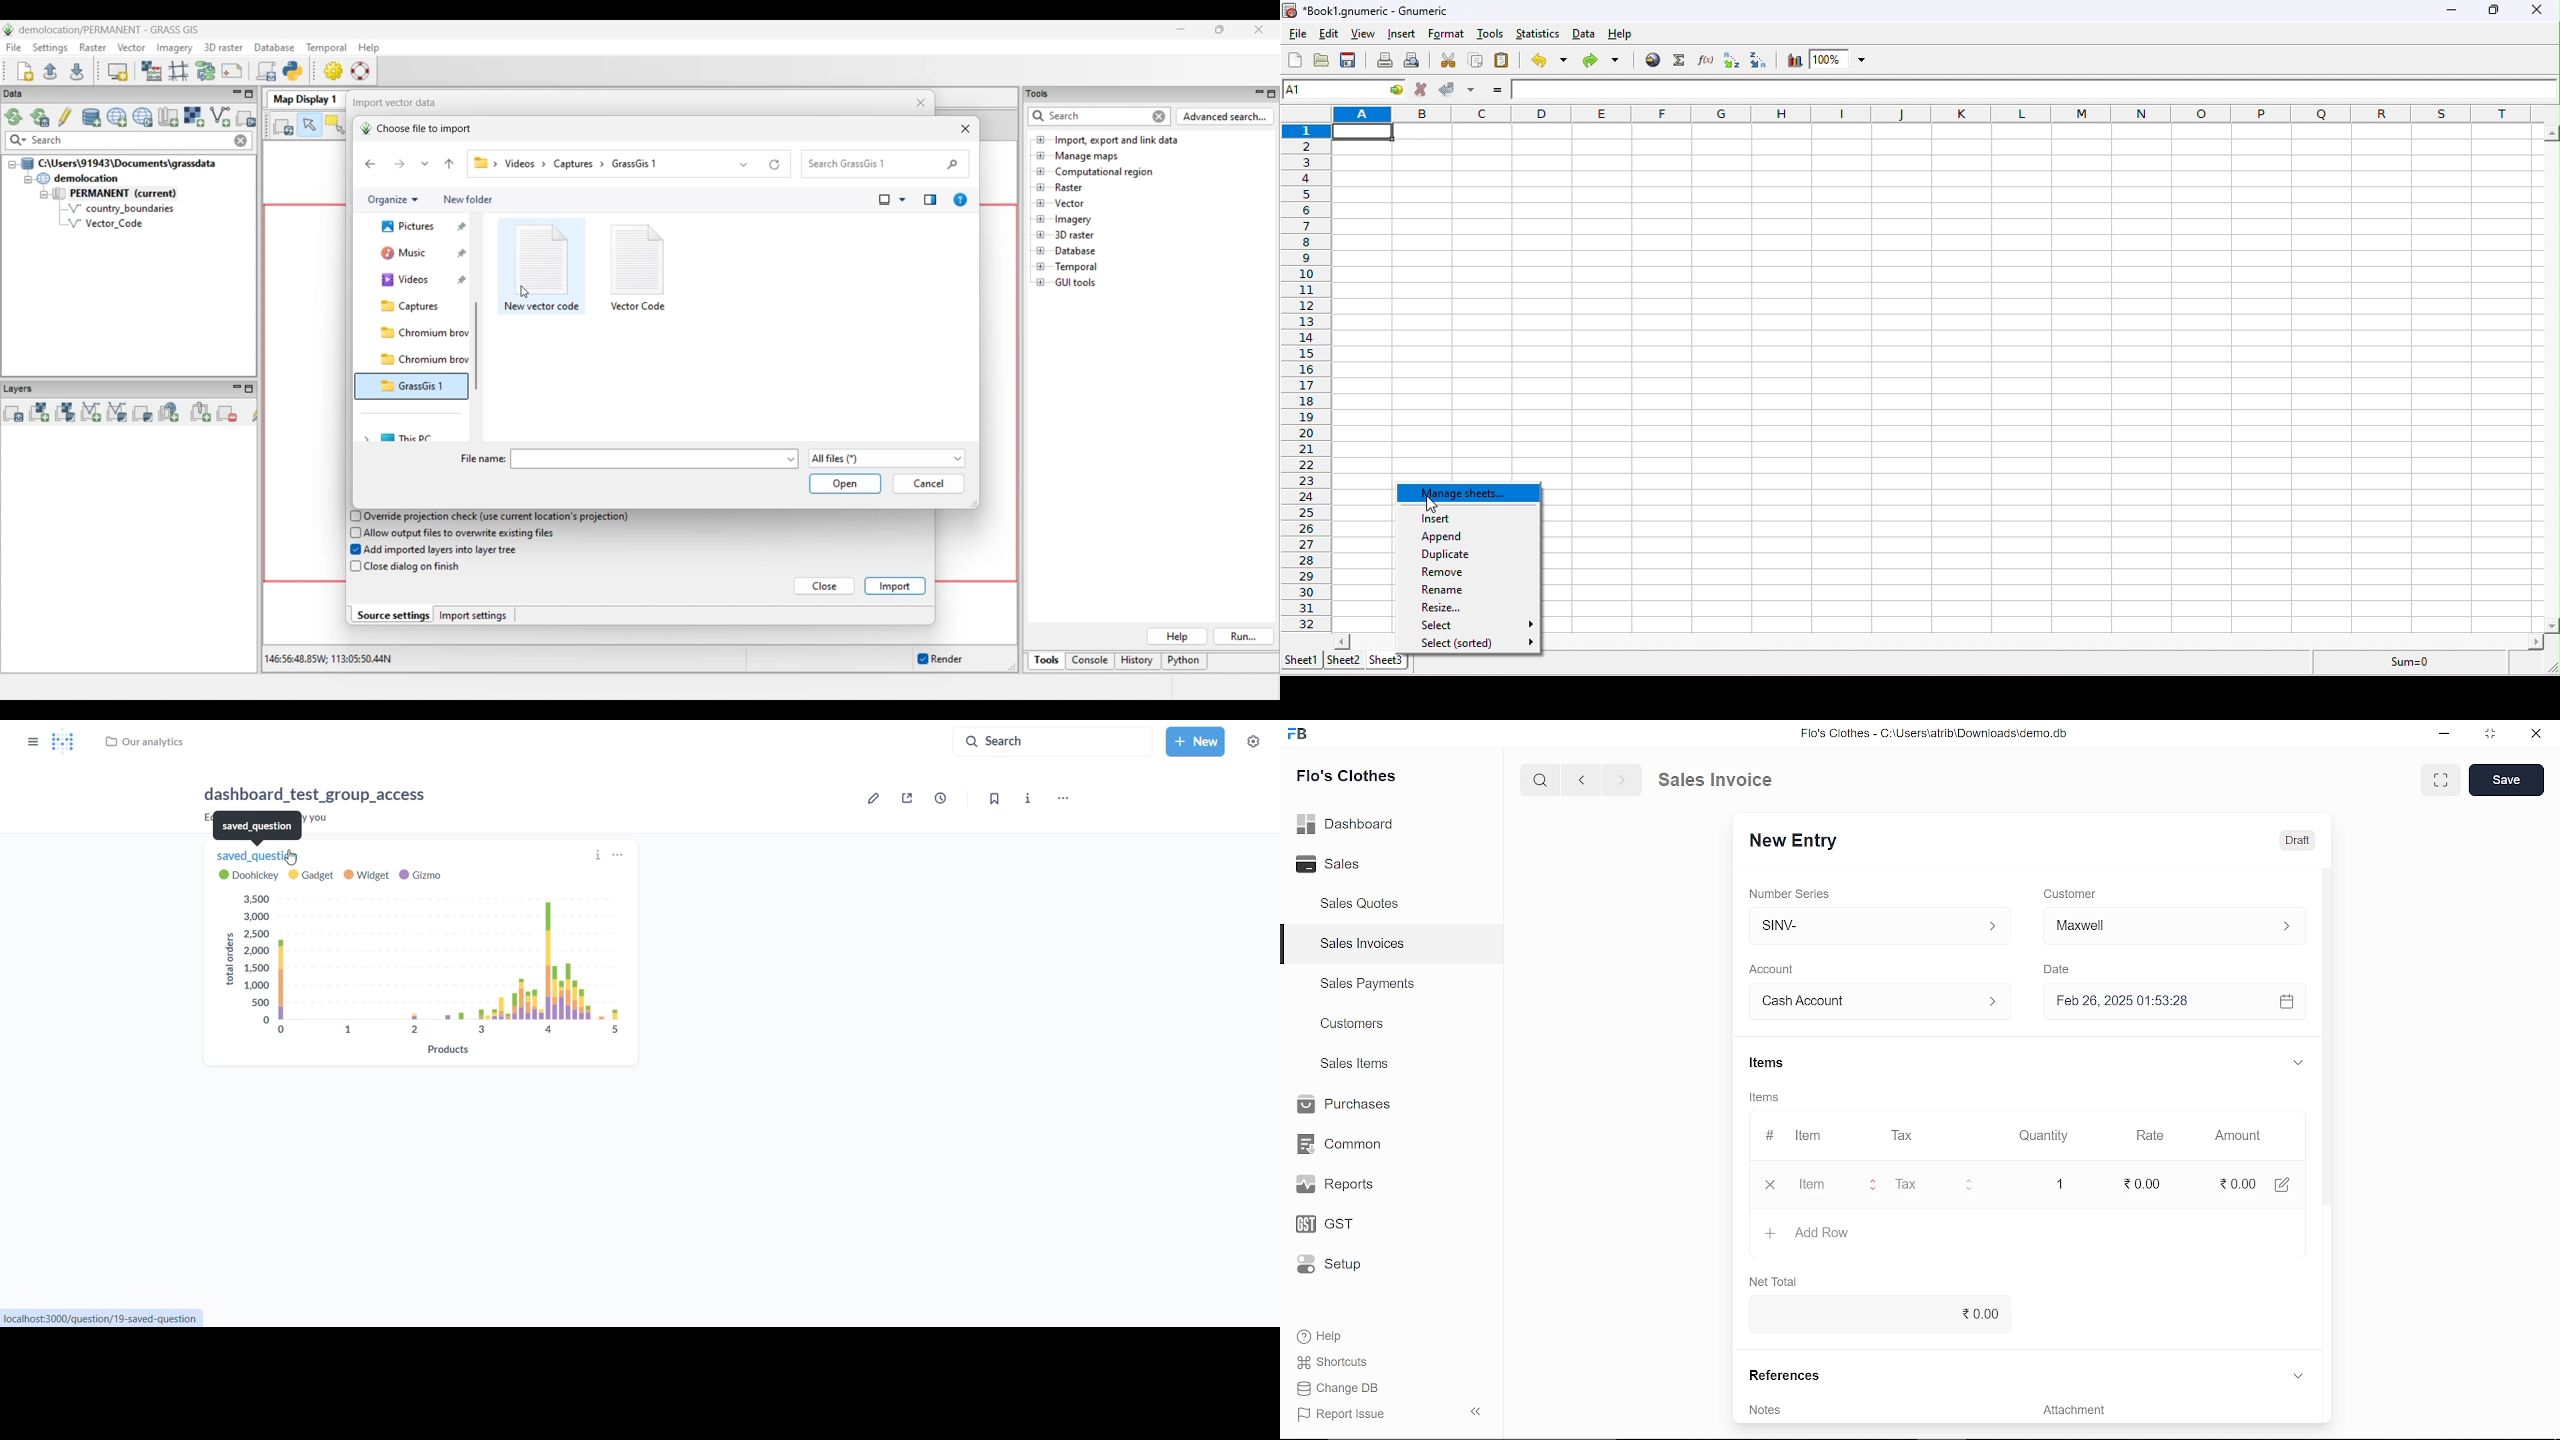 This screenshot has width=2576, height=1456. I want to click on cursor, so click(1822, 1187).